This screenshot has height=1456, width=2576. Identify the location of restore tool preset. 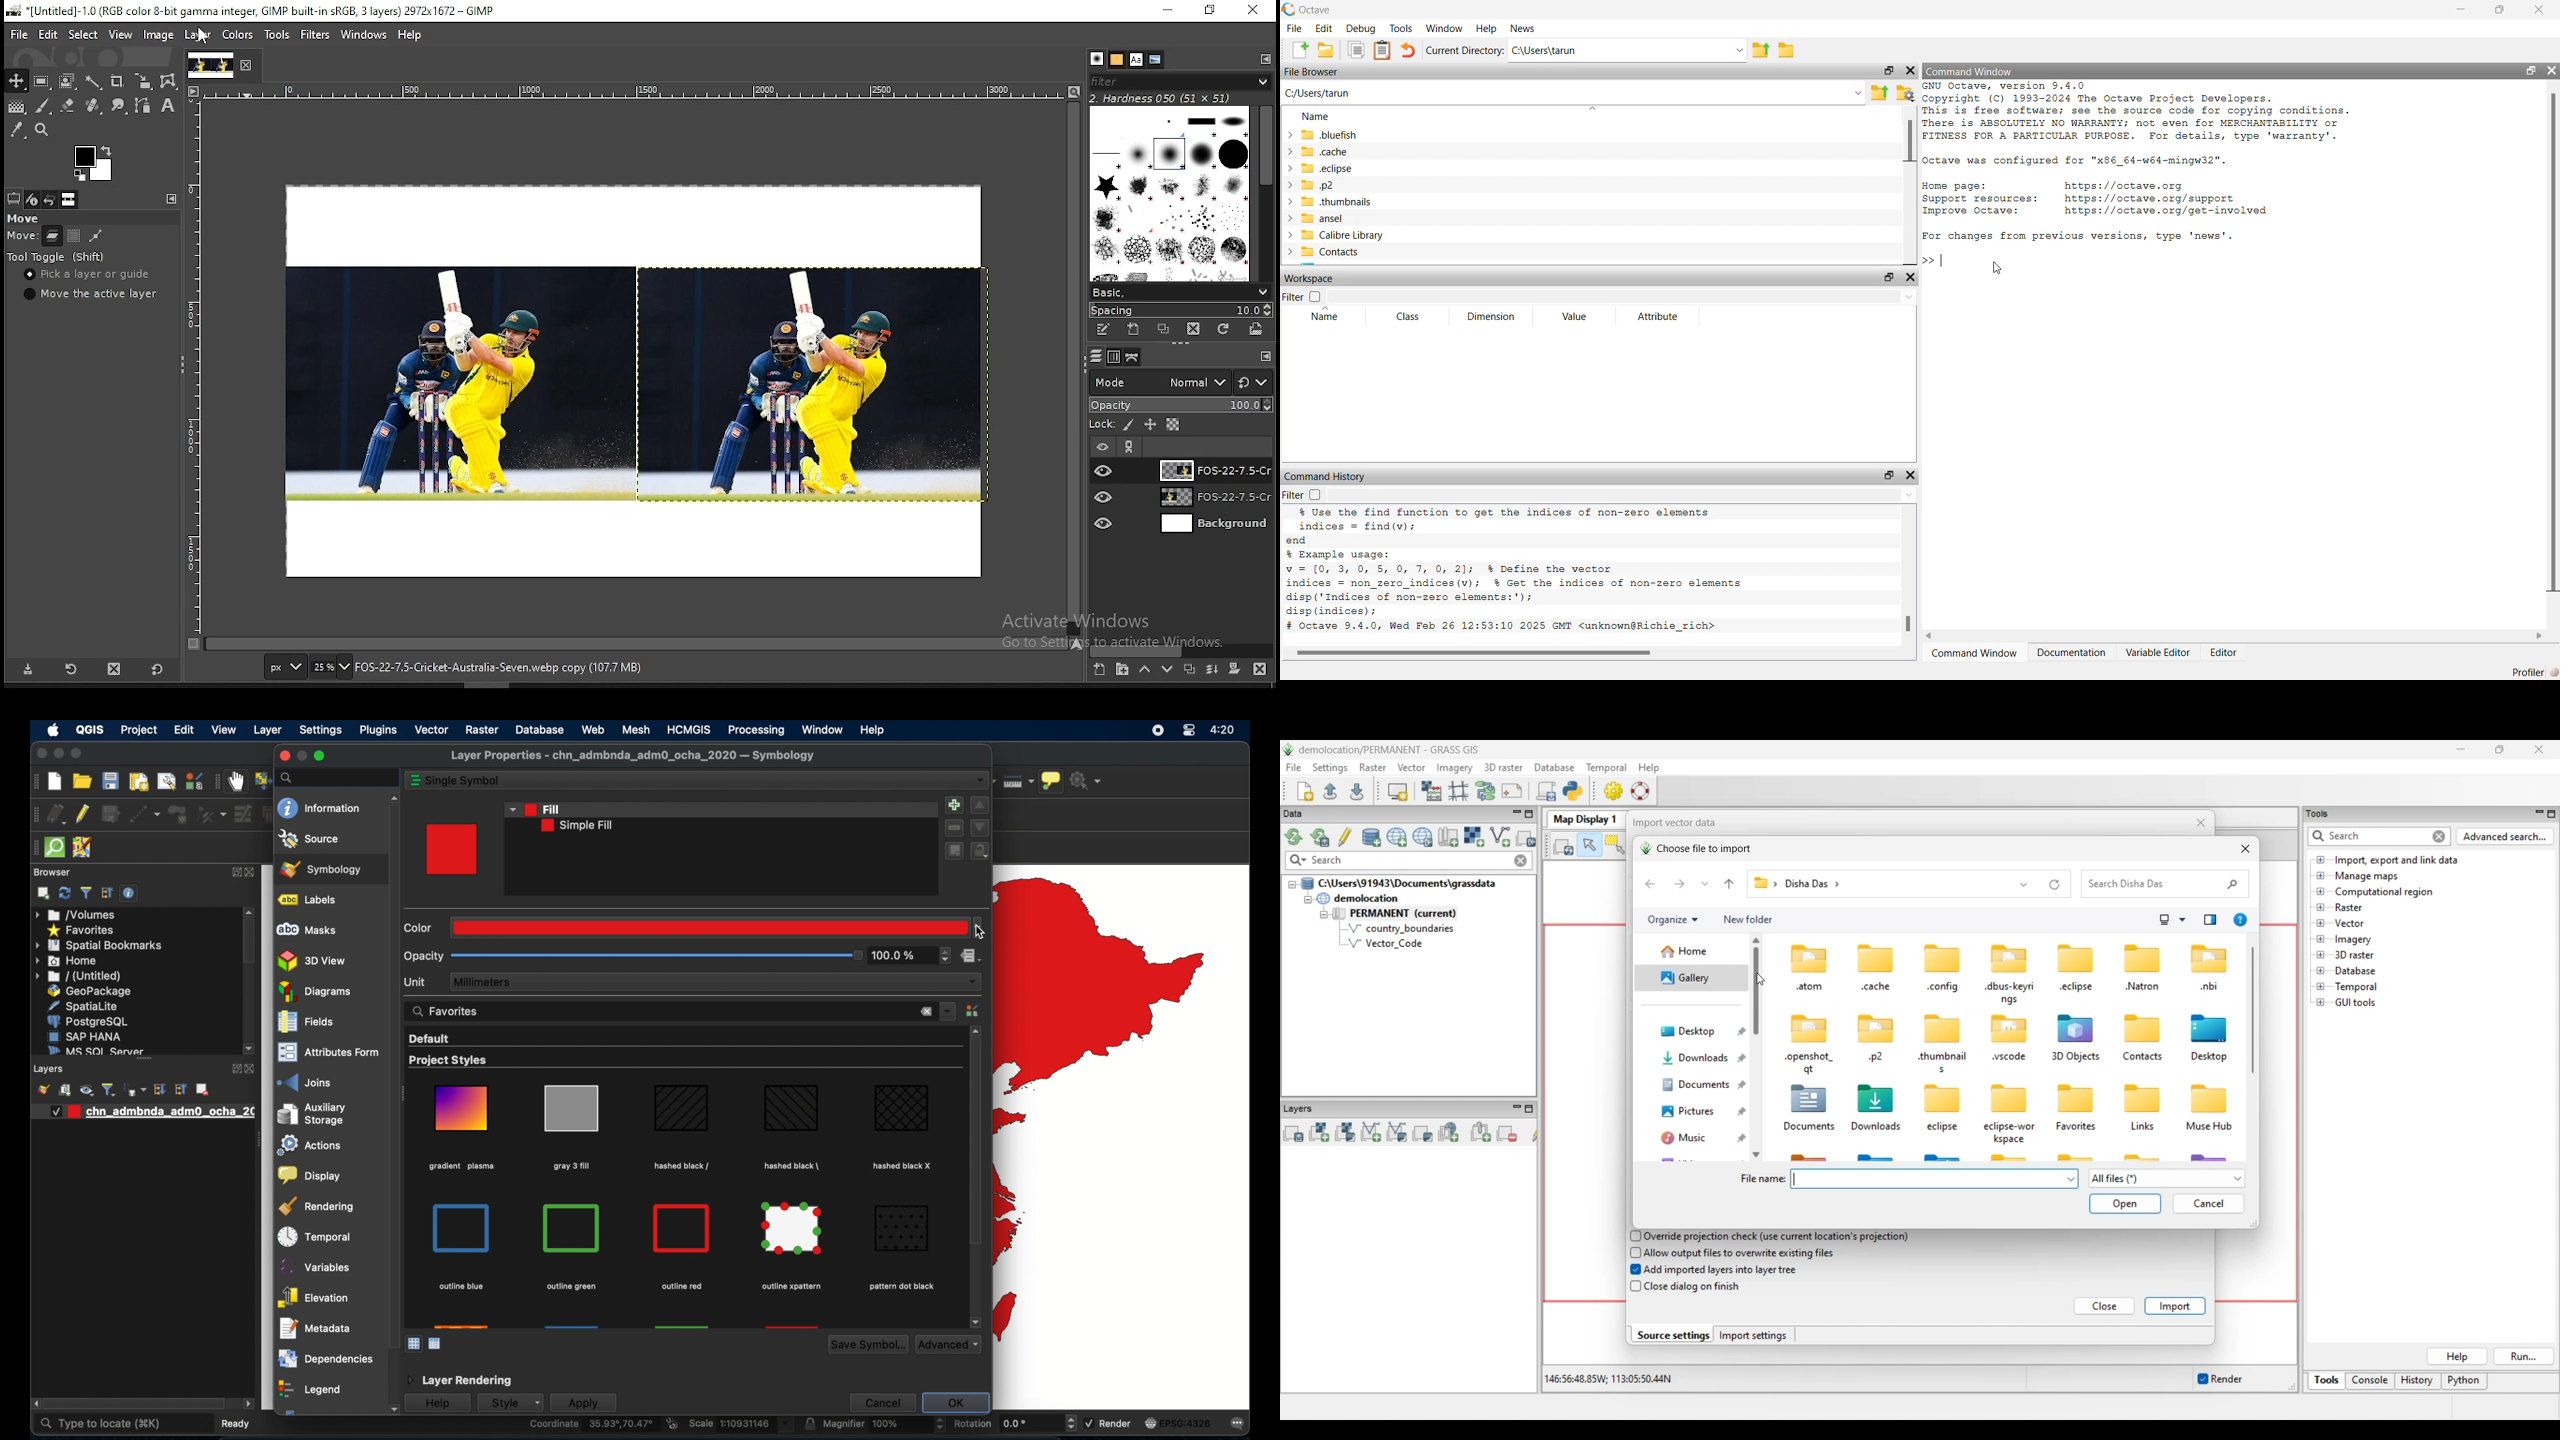
(70, 670).